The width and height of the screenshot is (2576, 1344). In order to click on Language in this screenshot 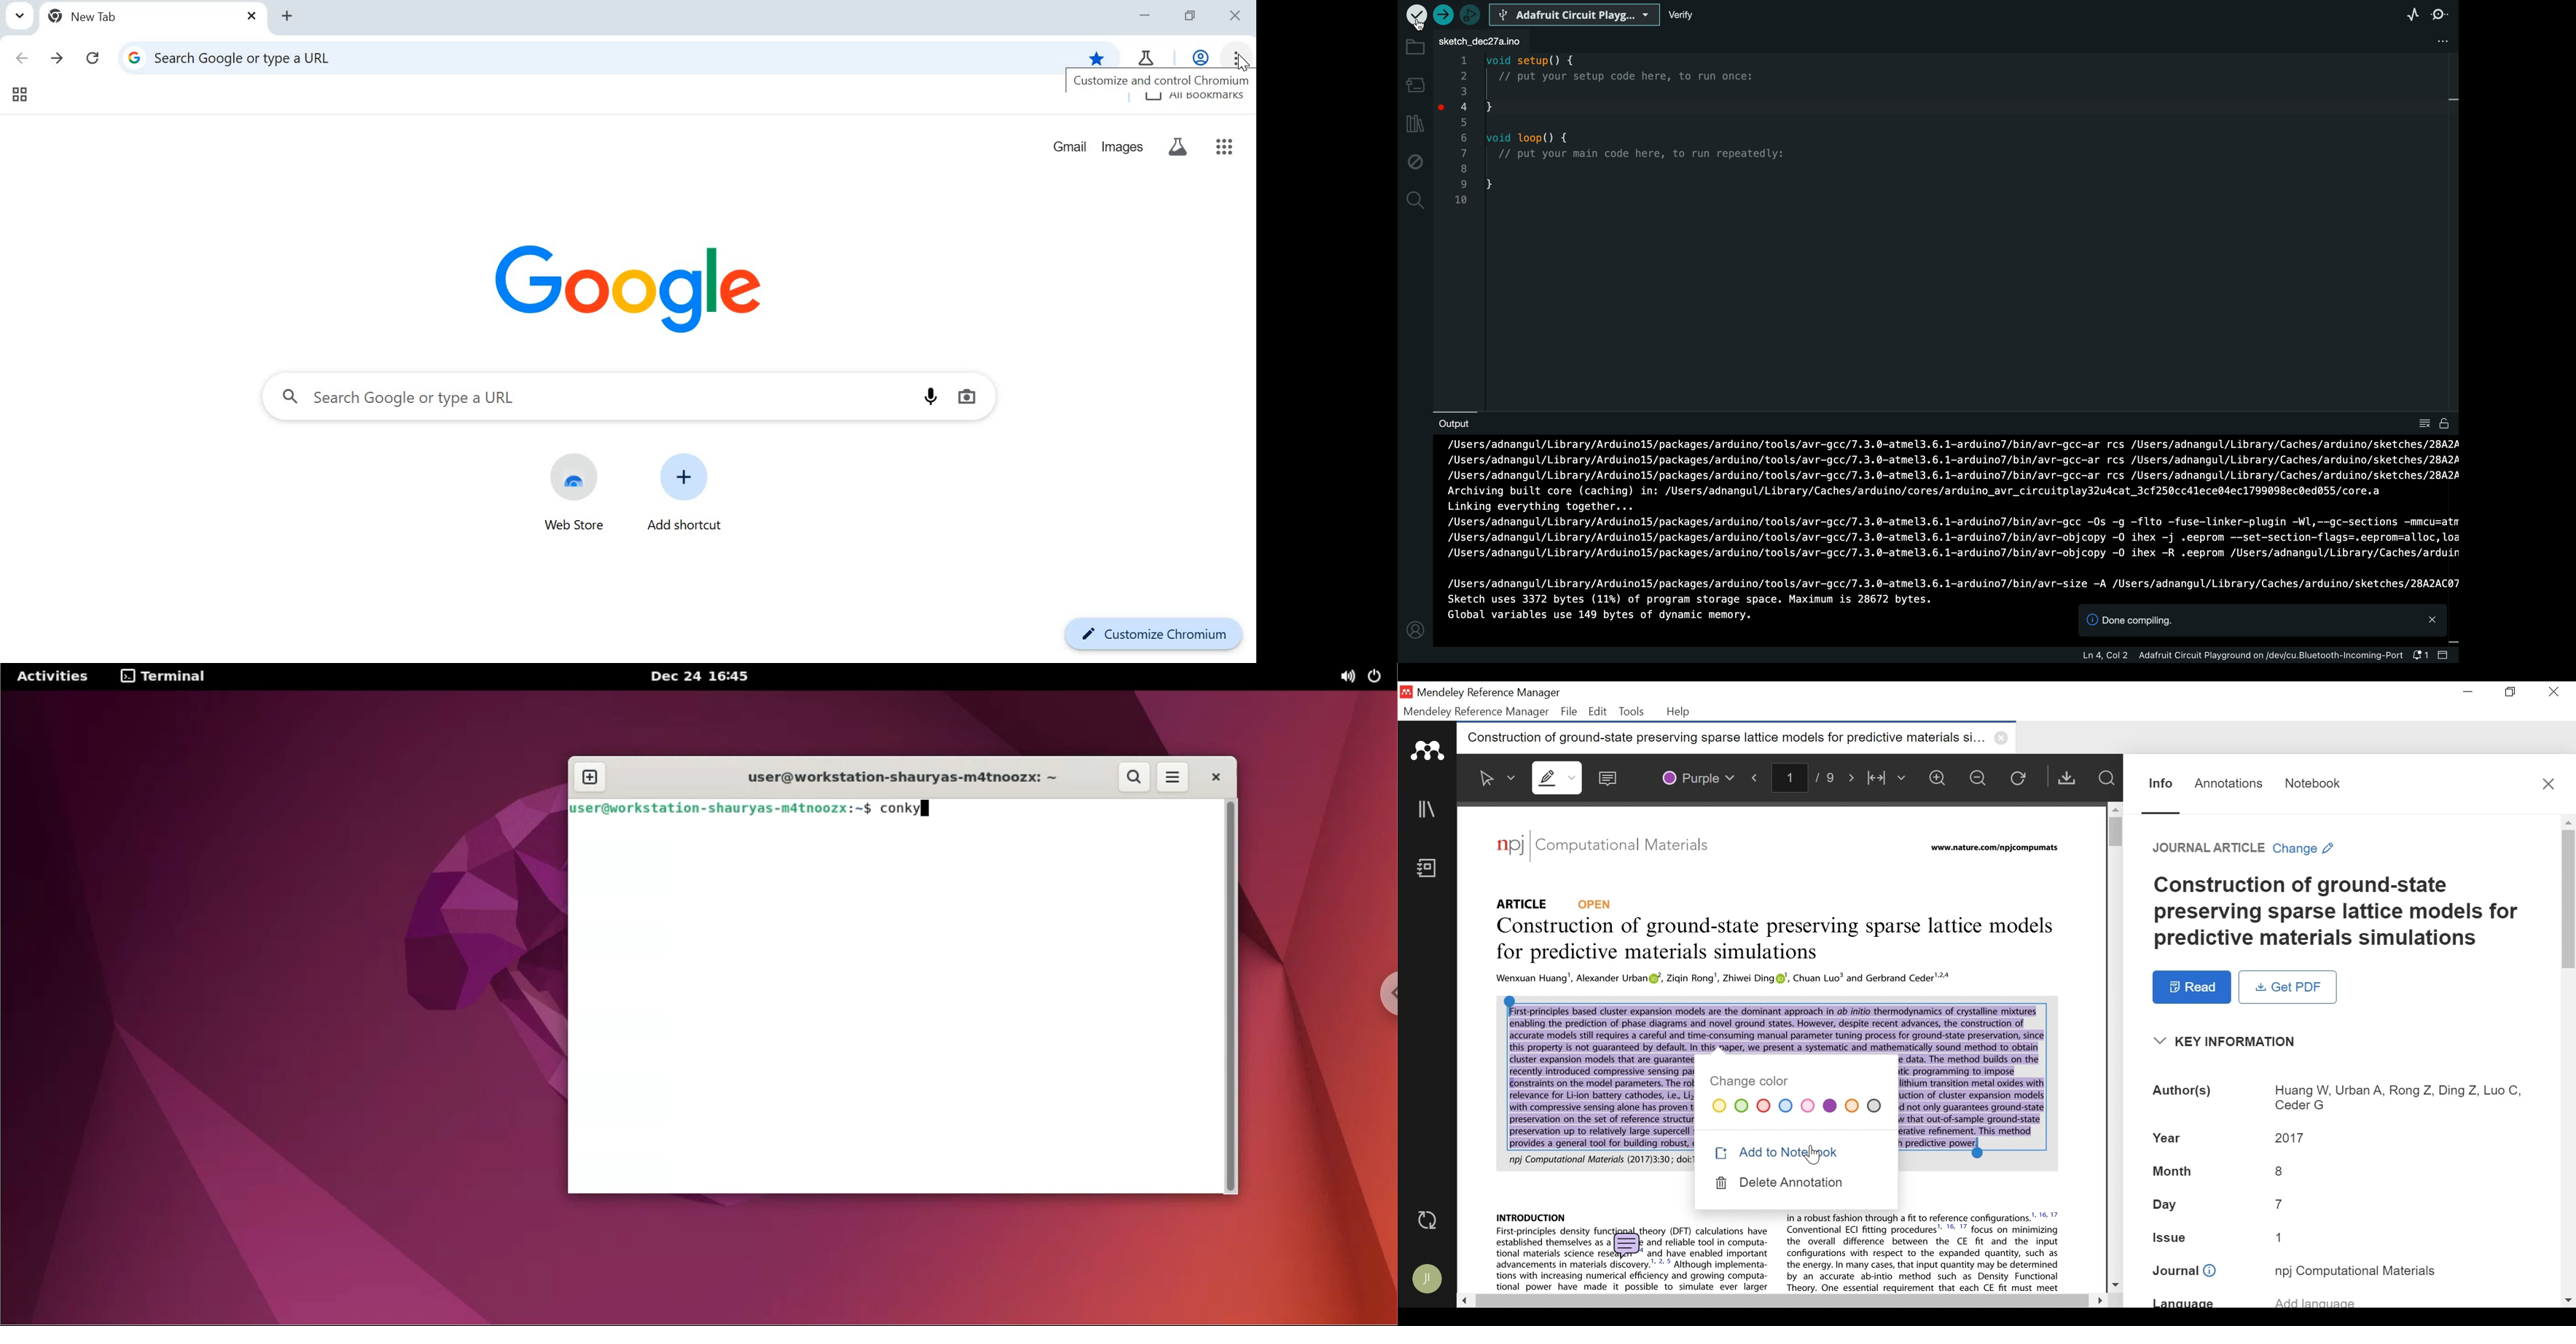, I will do `click(2184, 1303)`.